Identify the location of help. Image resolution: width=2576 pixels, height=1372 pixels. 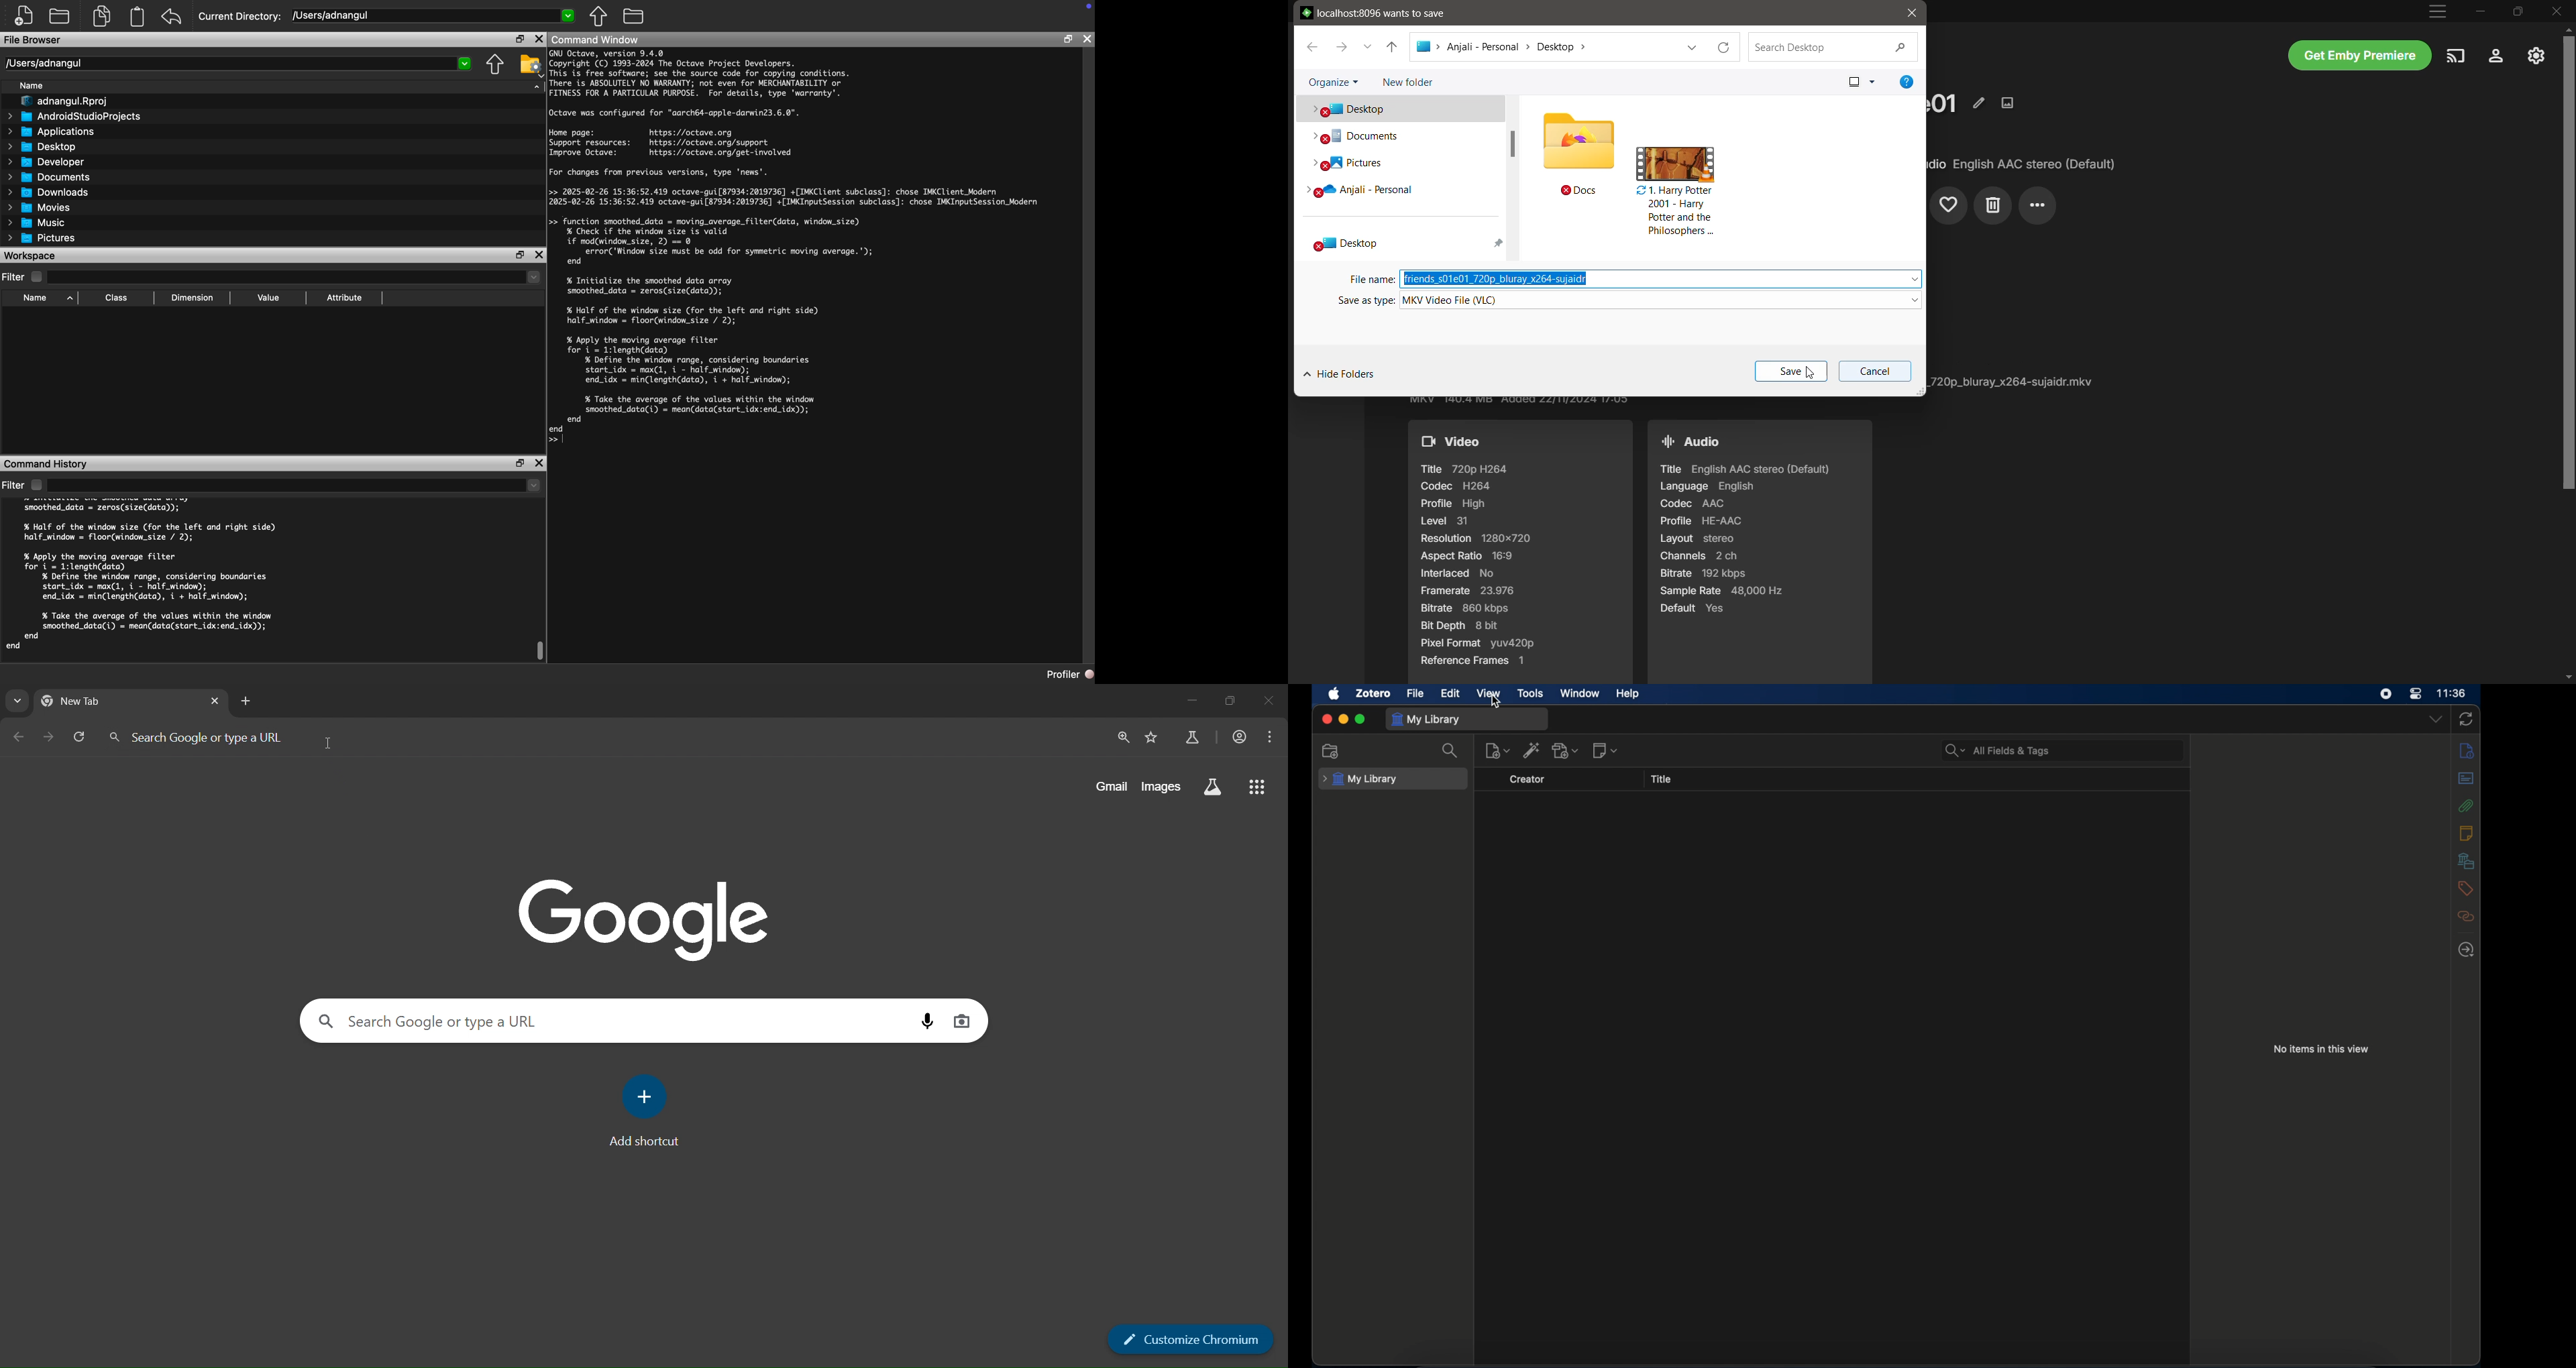
(1628, 694).